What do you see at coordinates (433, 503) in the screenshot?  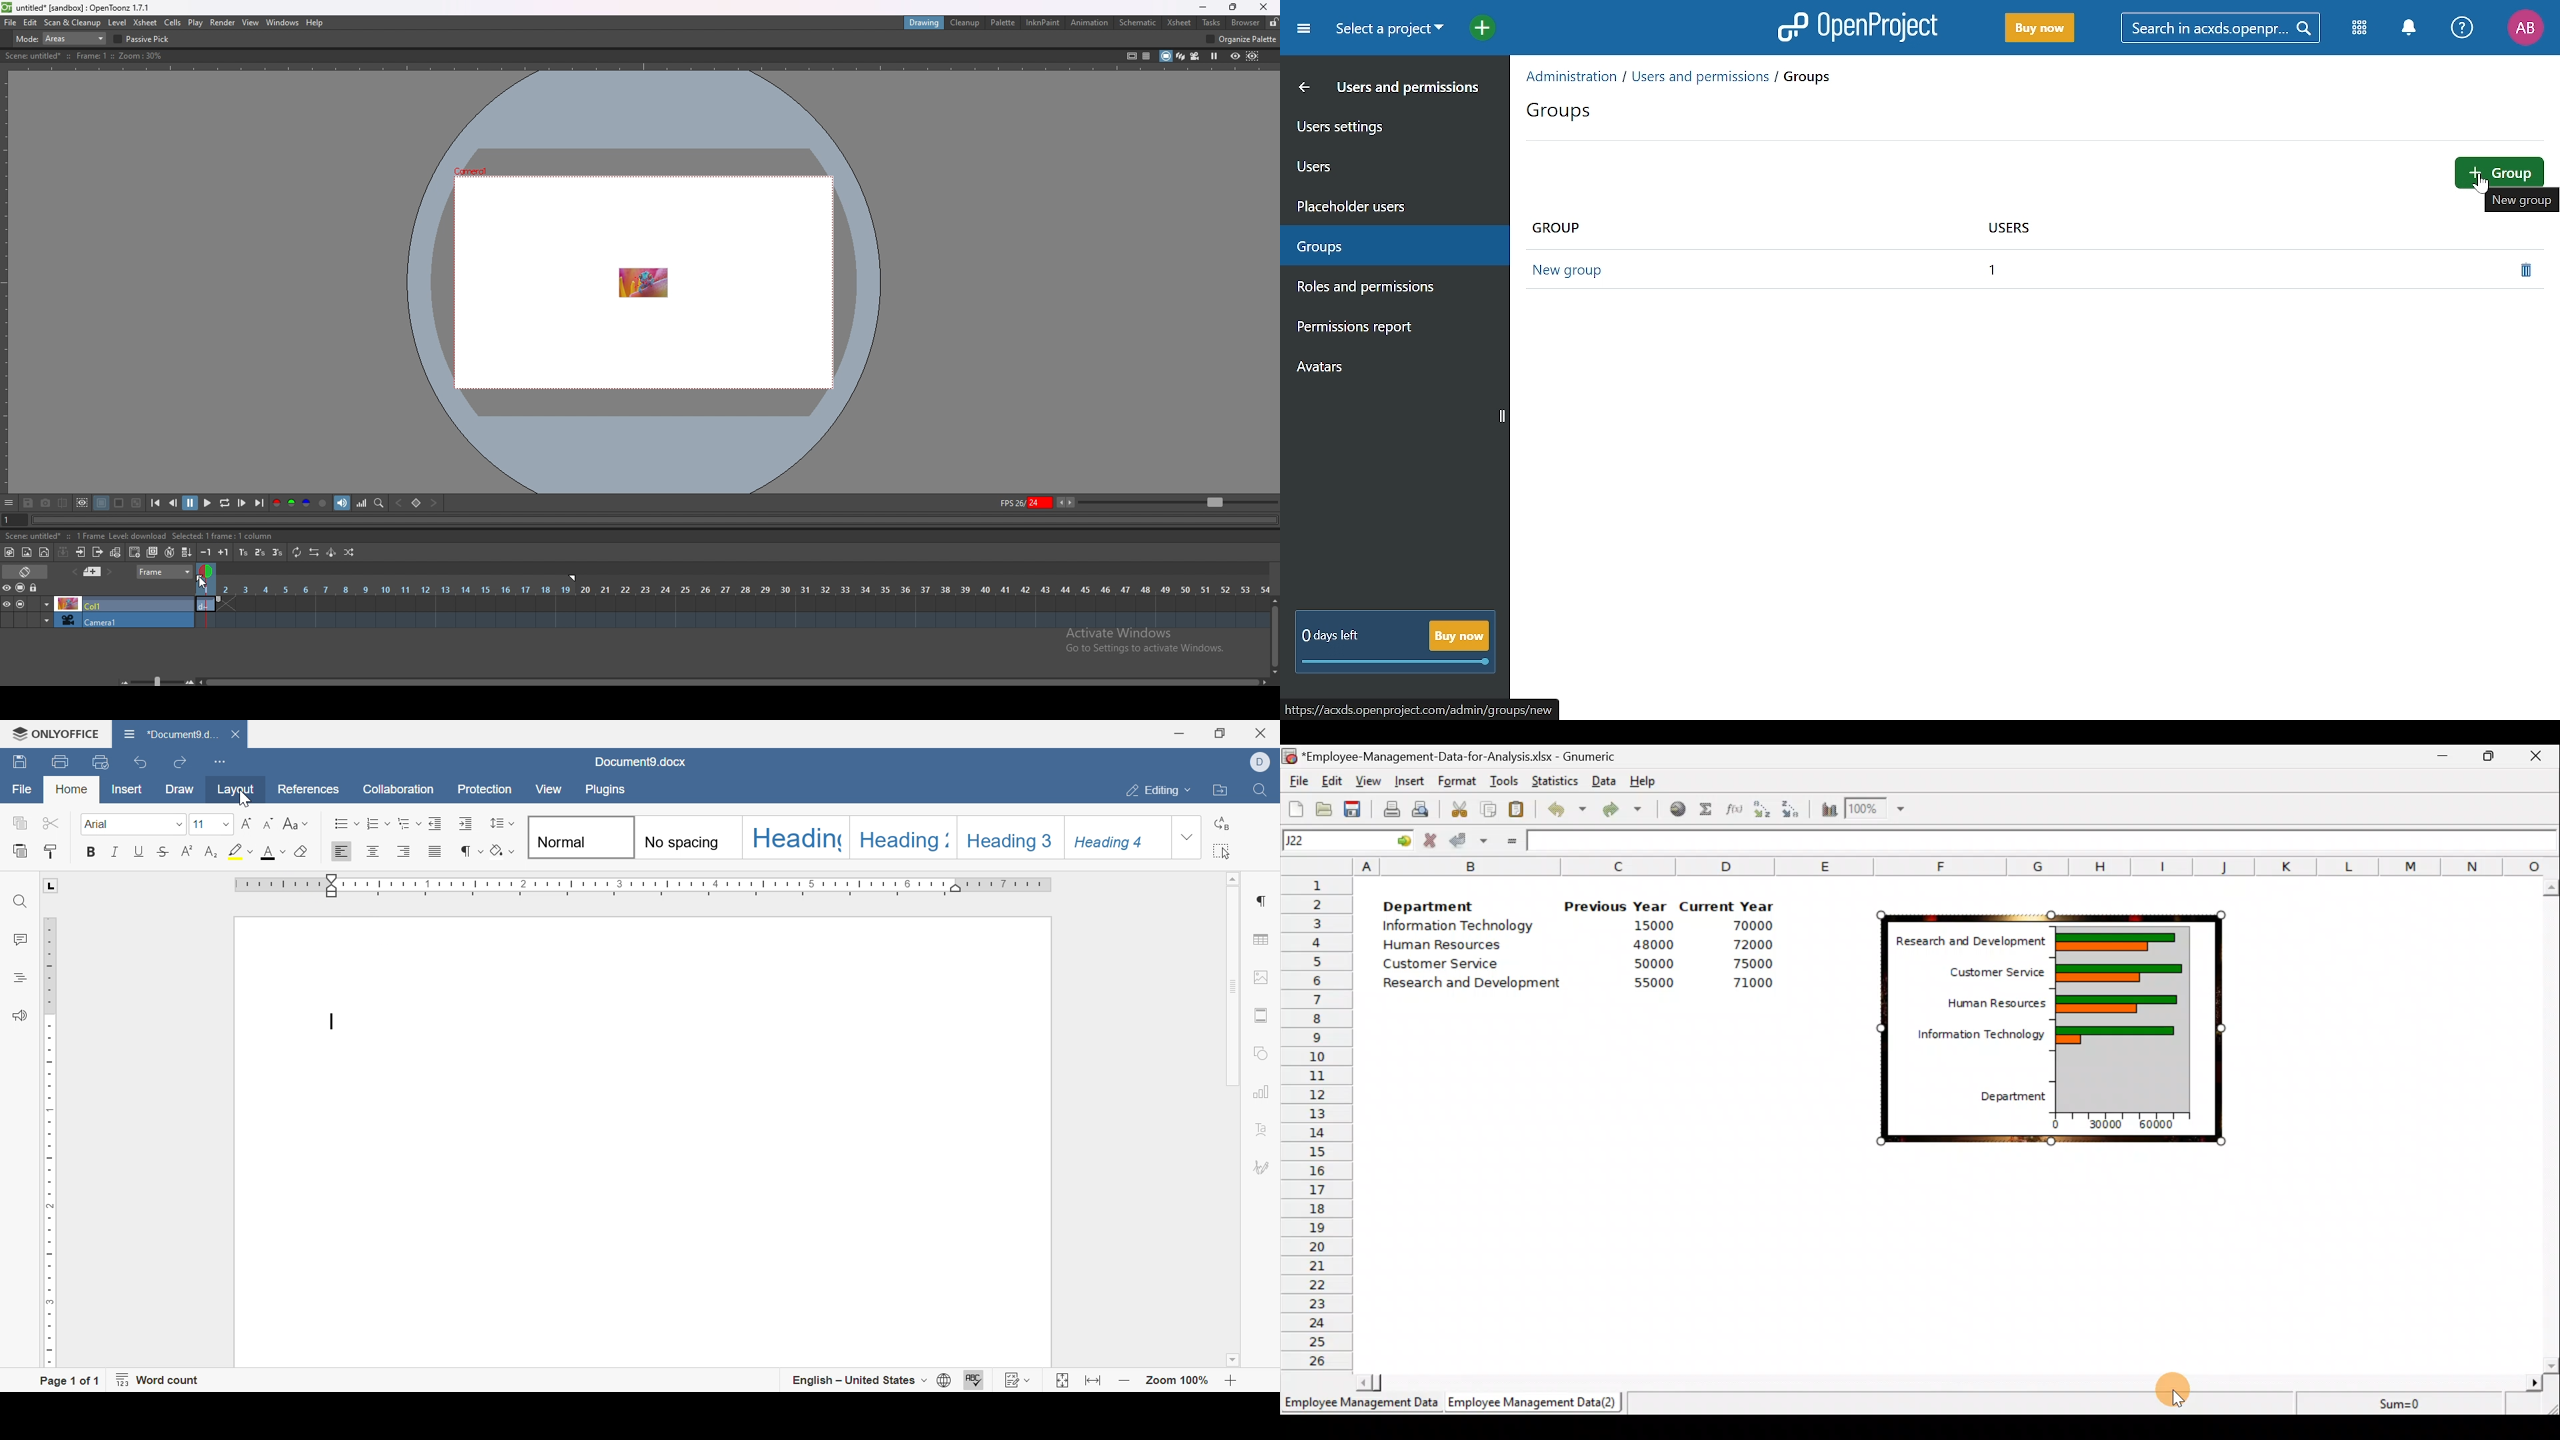 I see `next key` at bounding box center [433, 503].